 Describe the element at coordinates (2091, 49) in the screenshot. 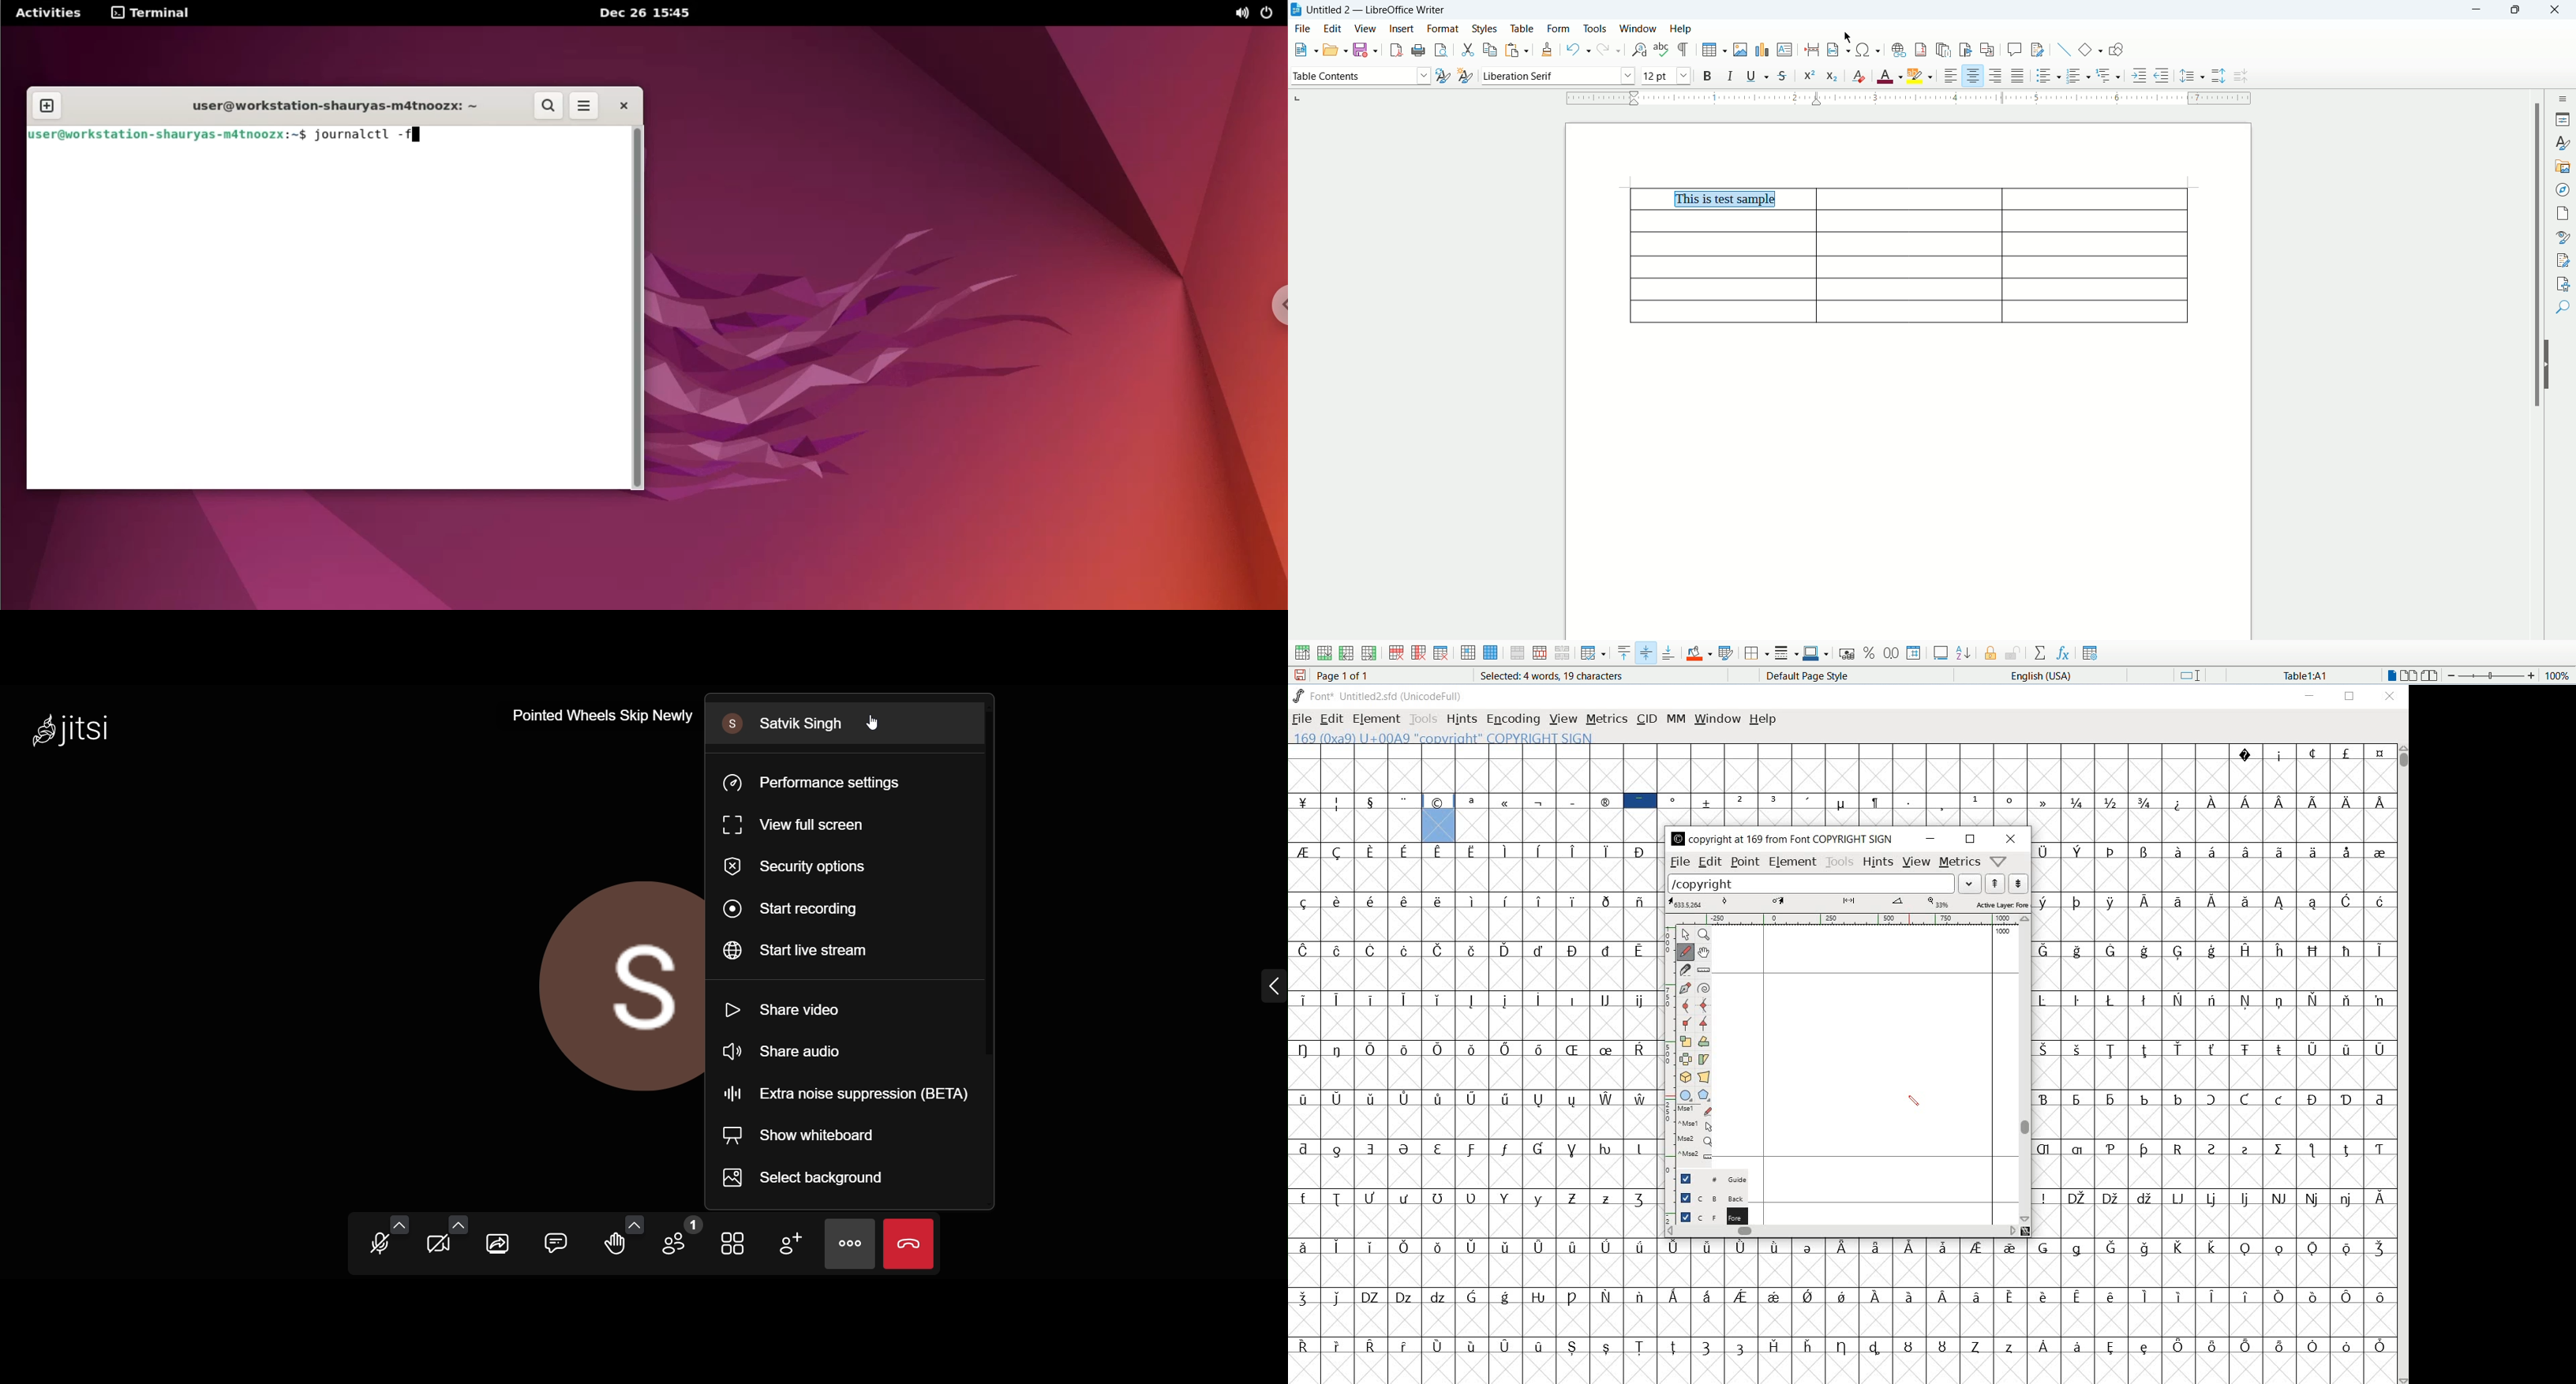

I see `basic shapes` at that location.